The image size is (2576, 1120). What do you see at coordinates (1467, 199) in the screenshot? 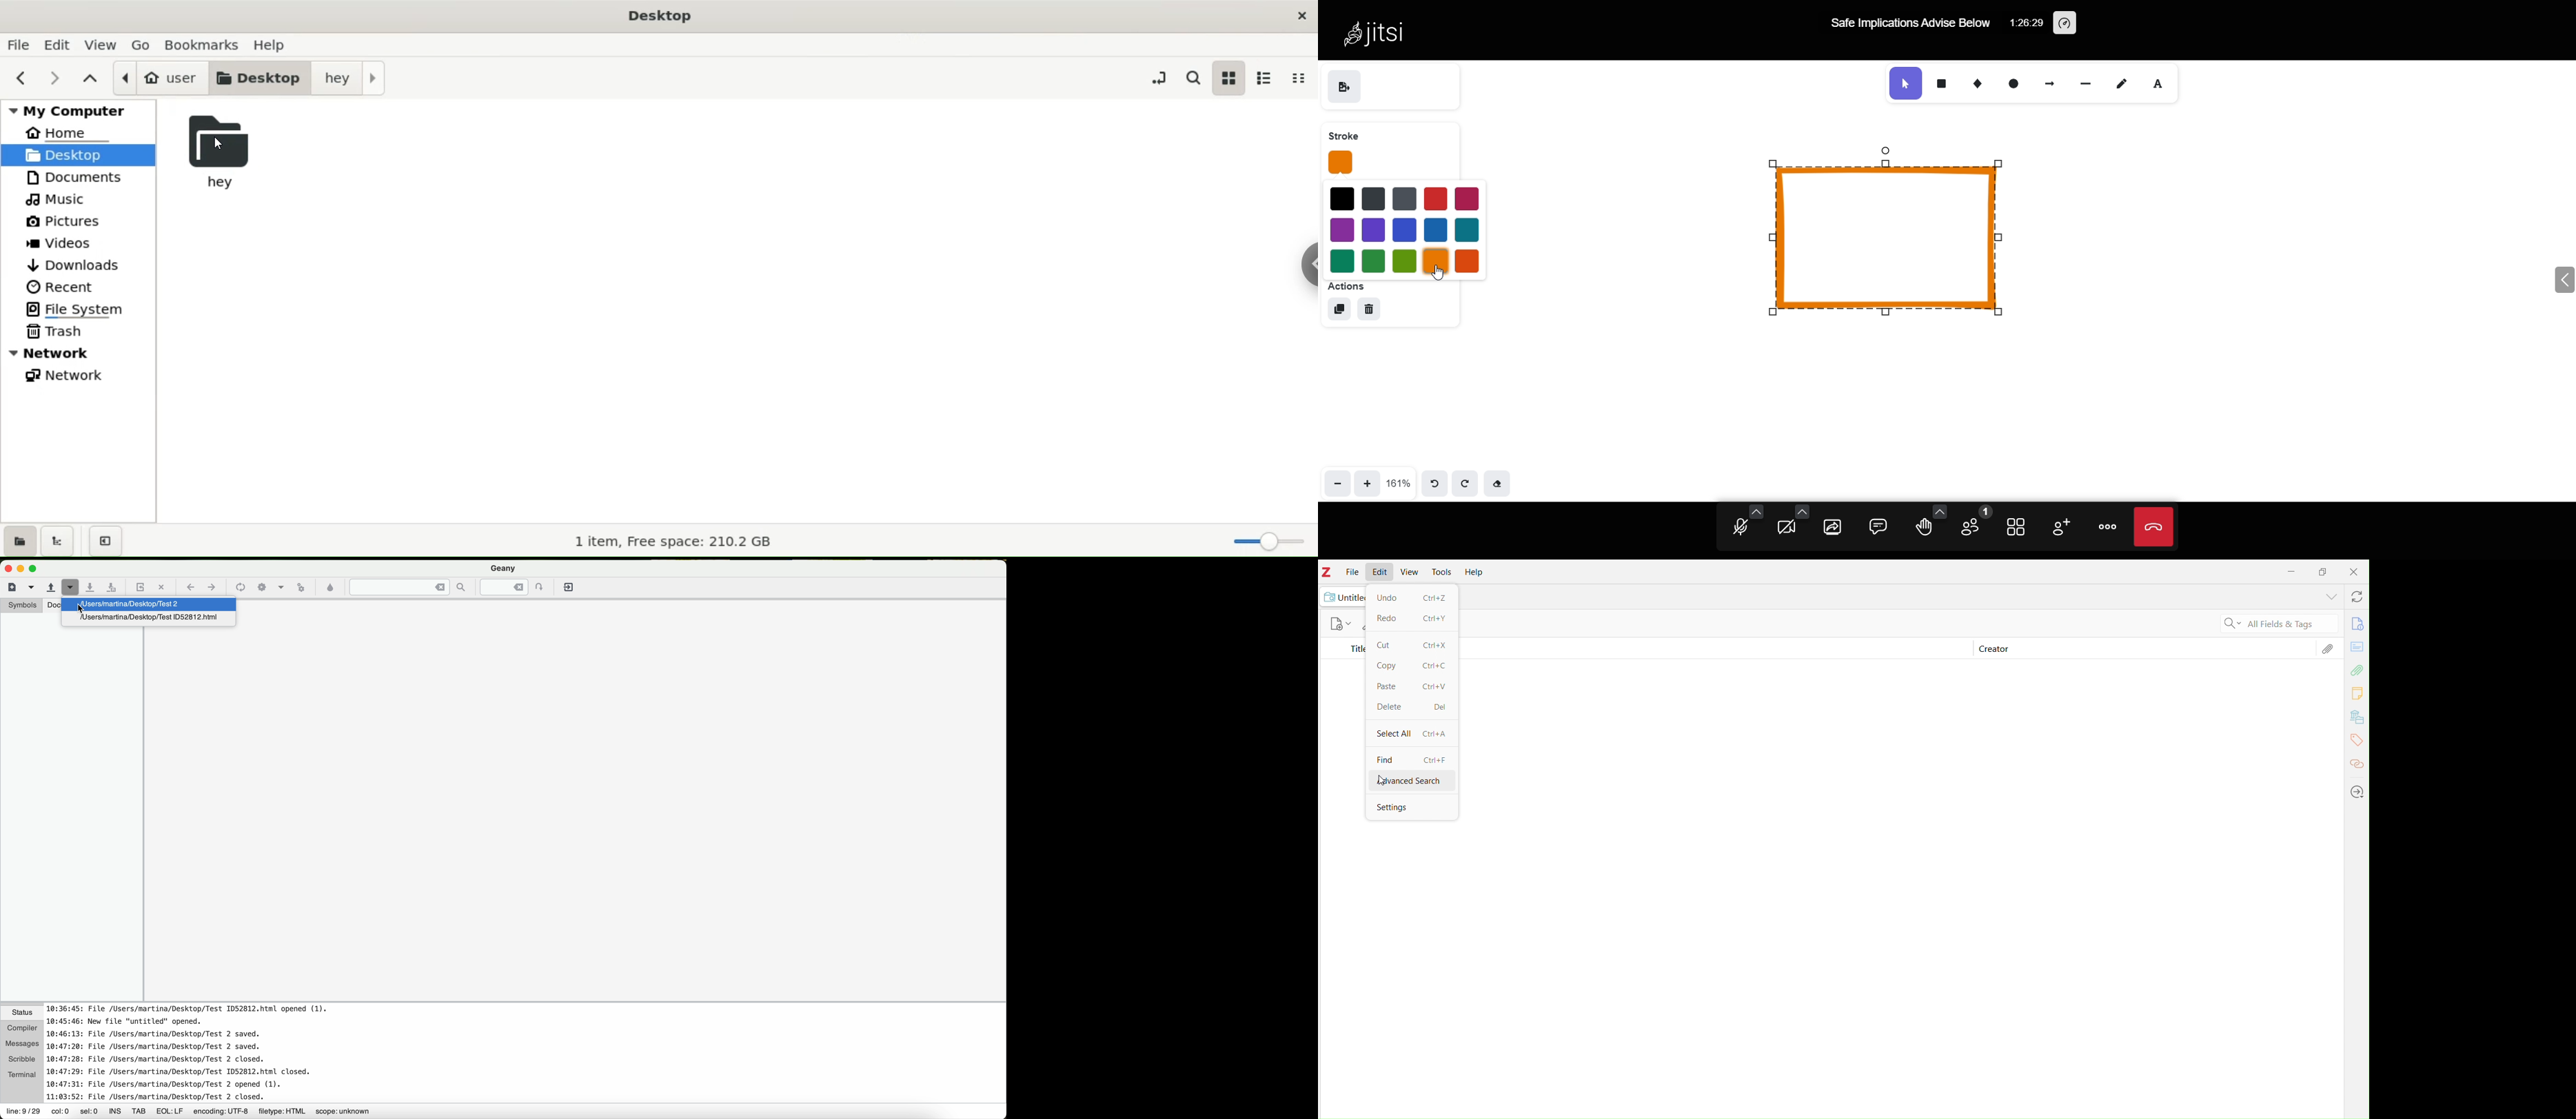
I see `magenta` at bounding box center [1467, 199].